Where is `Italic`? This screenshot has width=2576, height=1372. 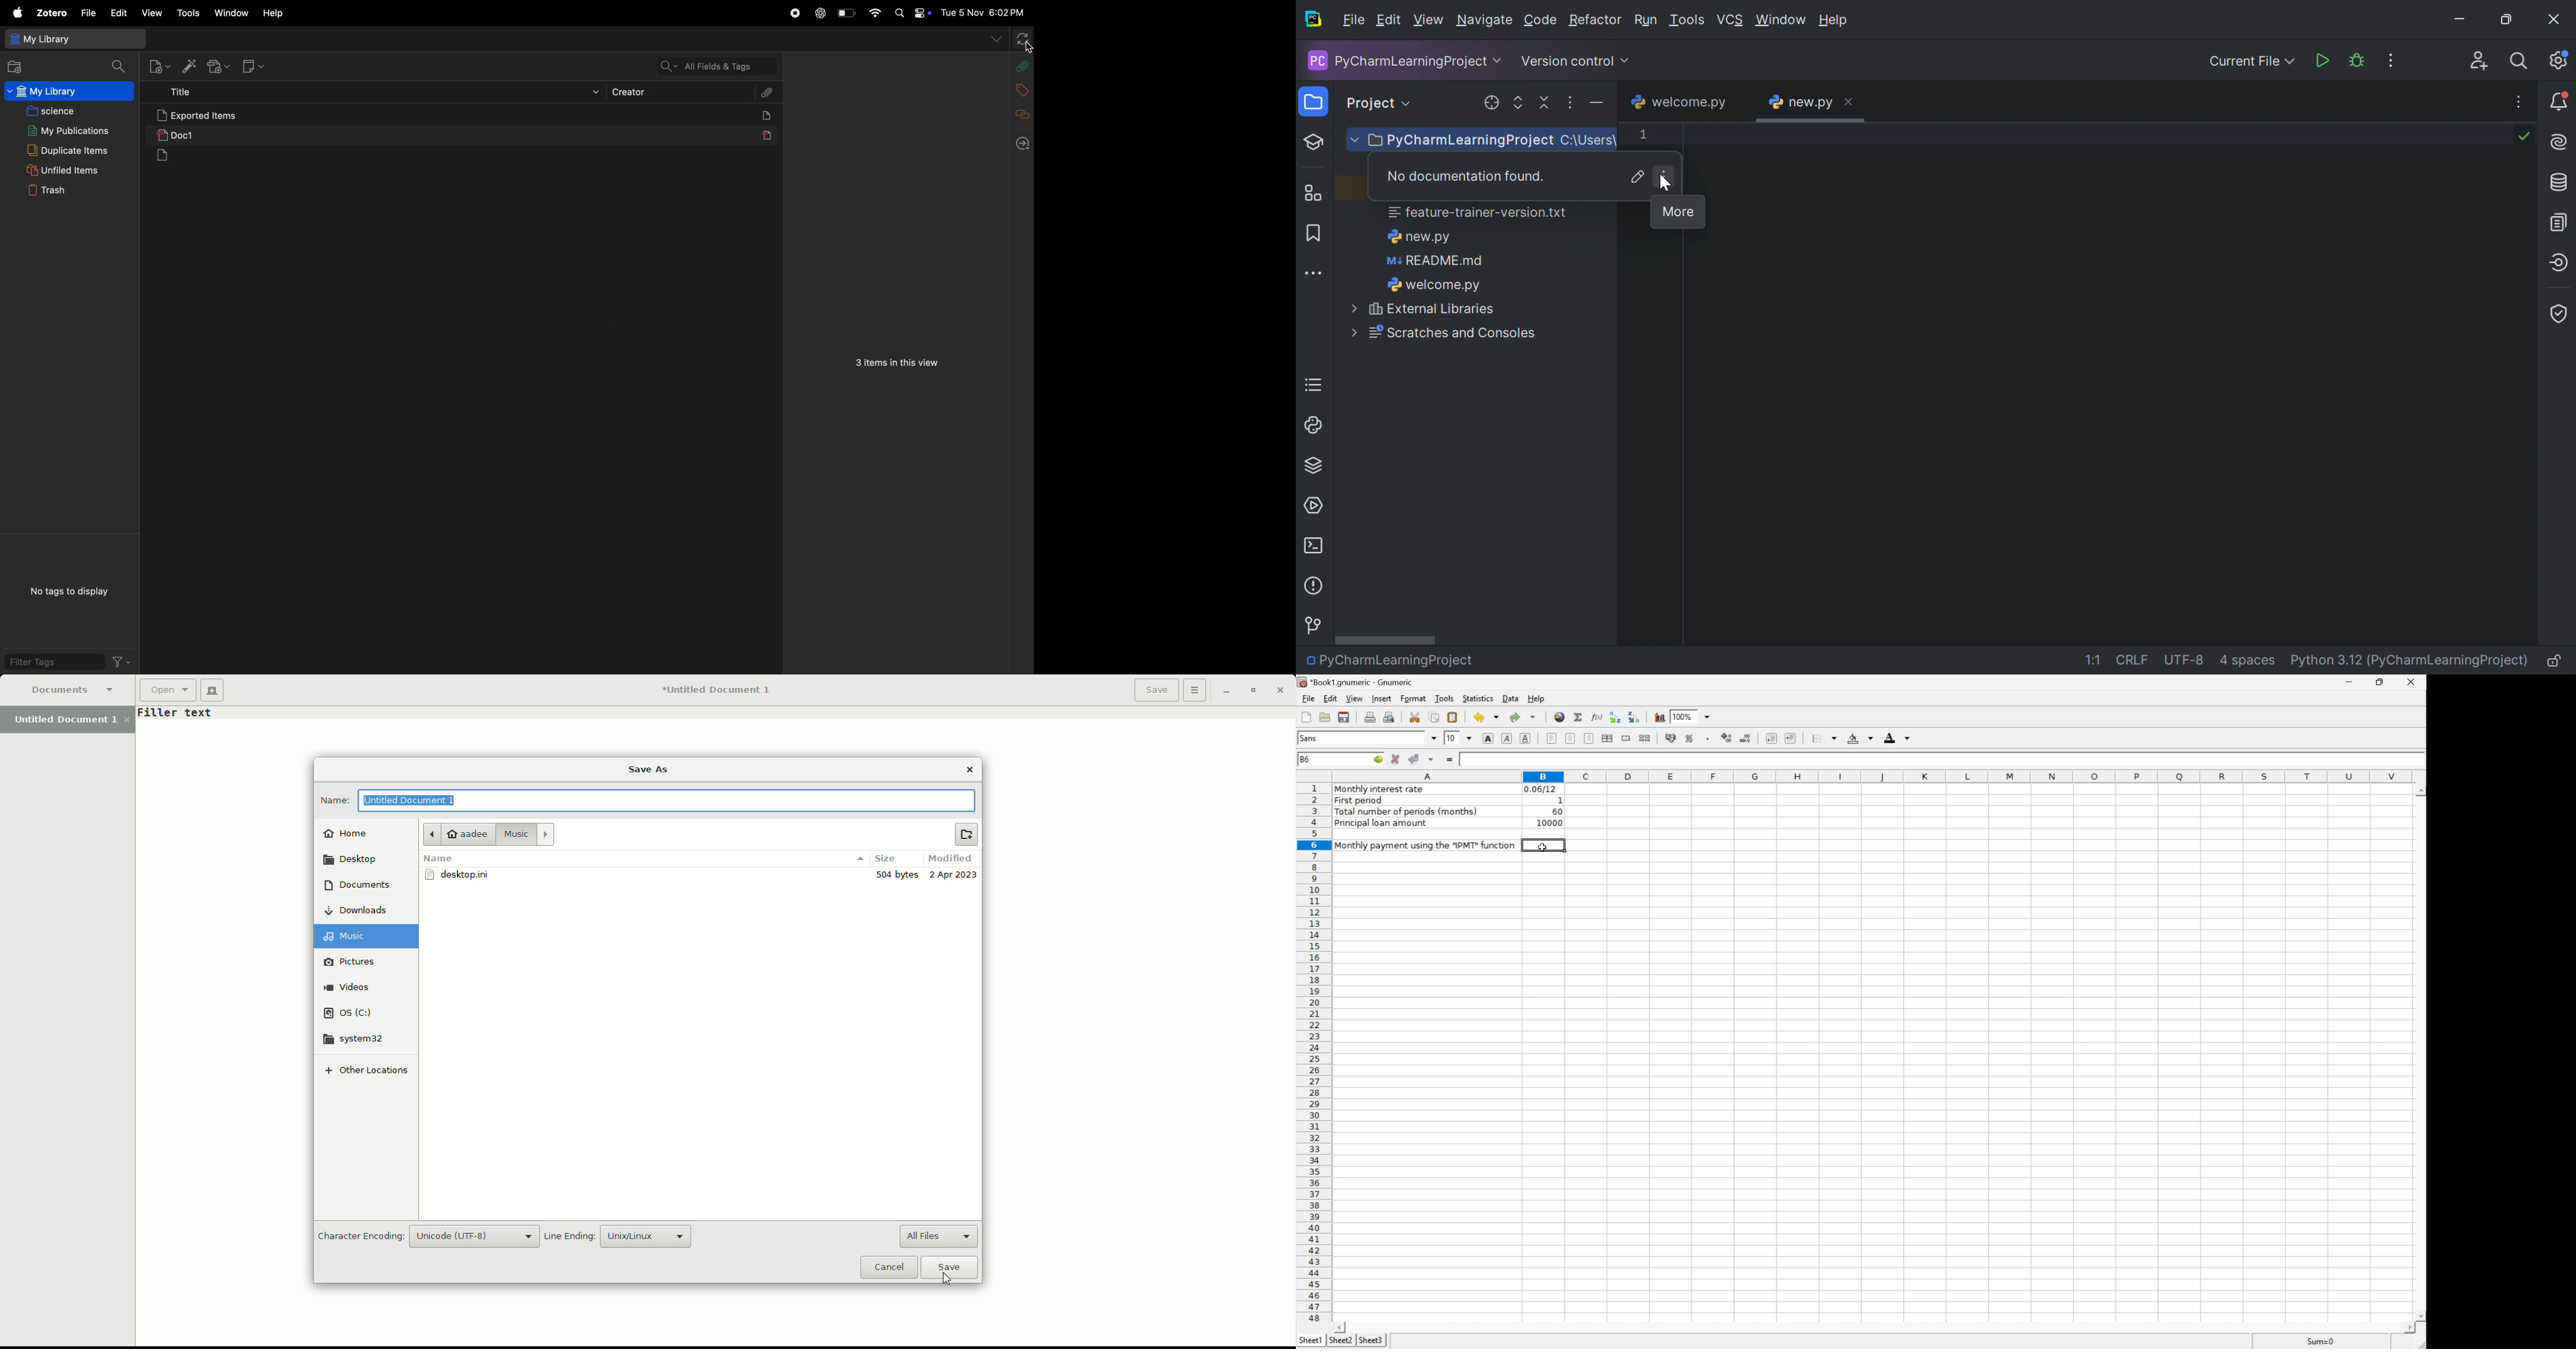 Italic is located at coordinates (1509, 738).